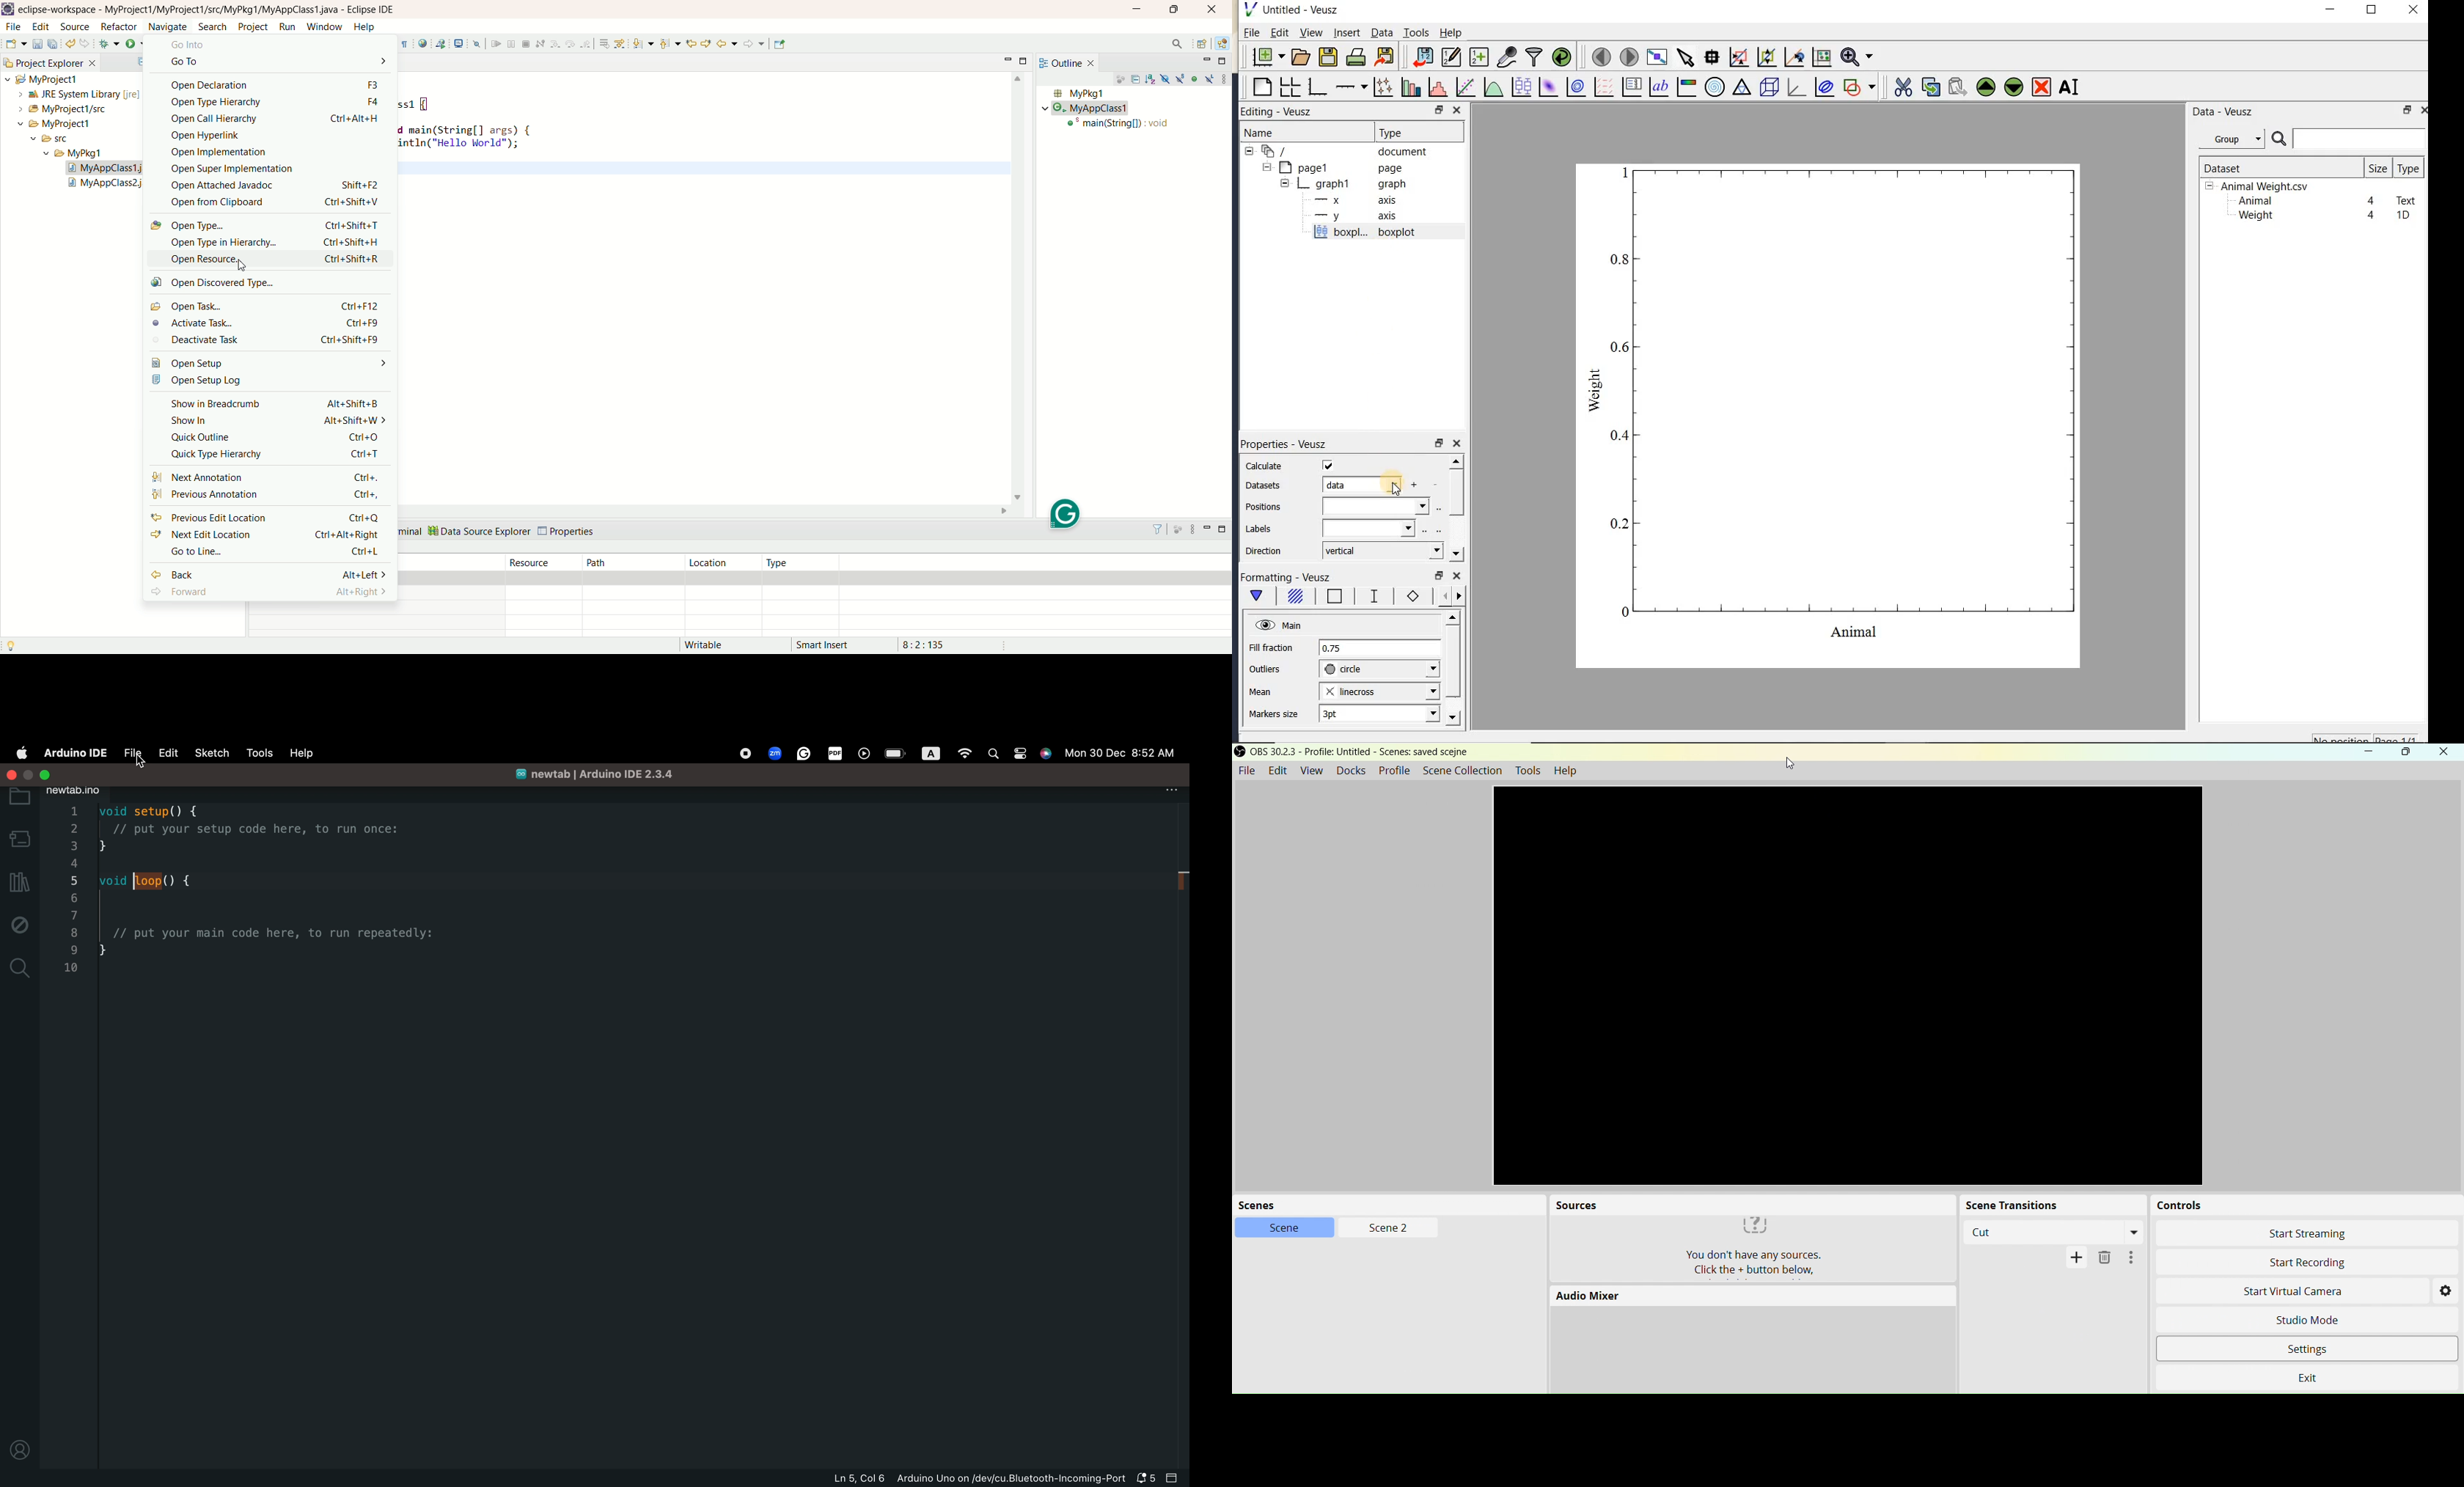 This screenshot has height=1512, width=2464. What do you see at coordinates (2322, 1321) in the screenshot?
I see `Studio Mode` at bounding box center [2322, 1321].